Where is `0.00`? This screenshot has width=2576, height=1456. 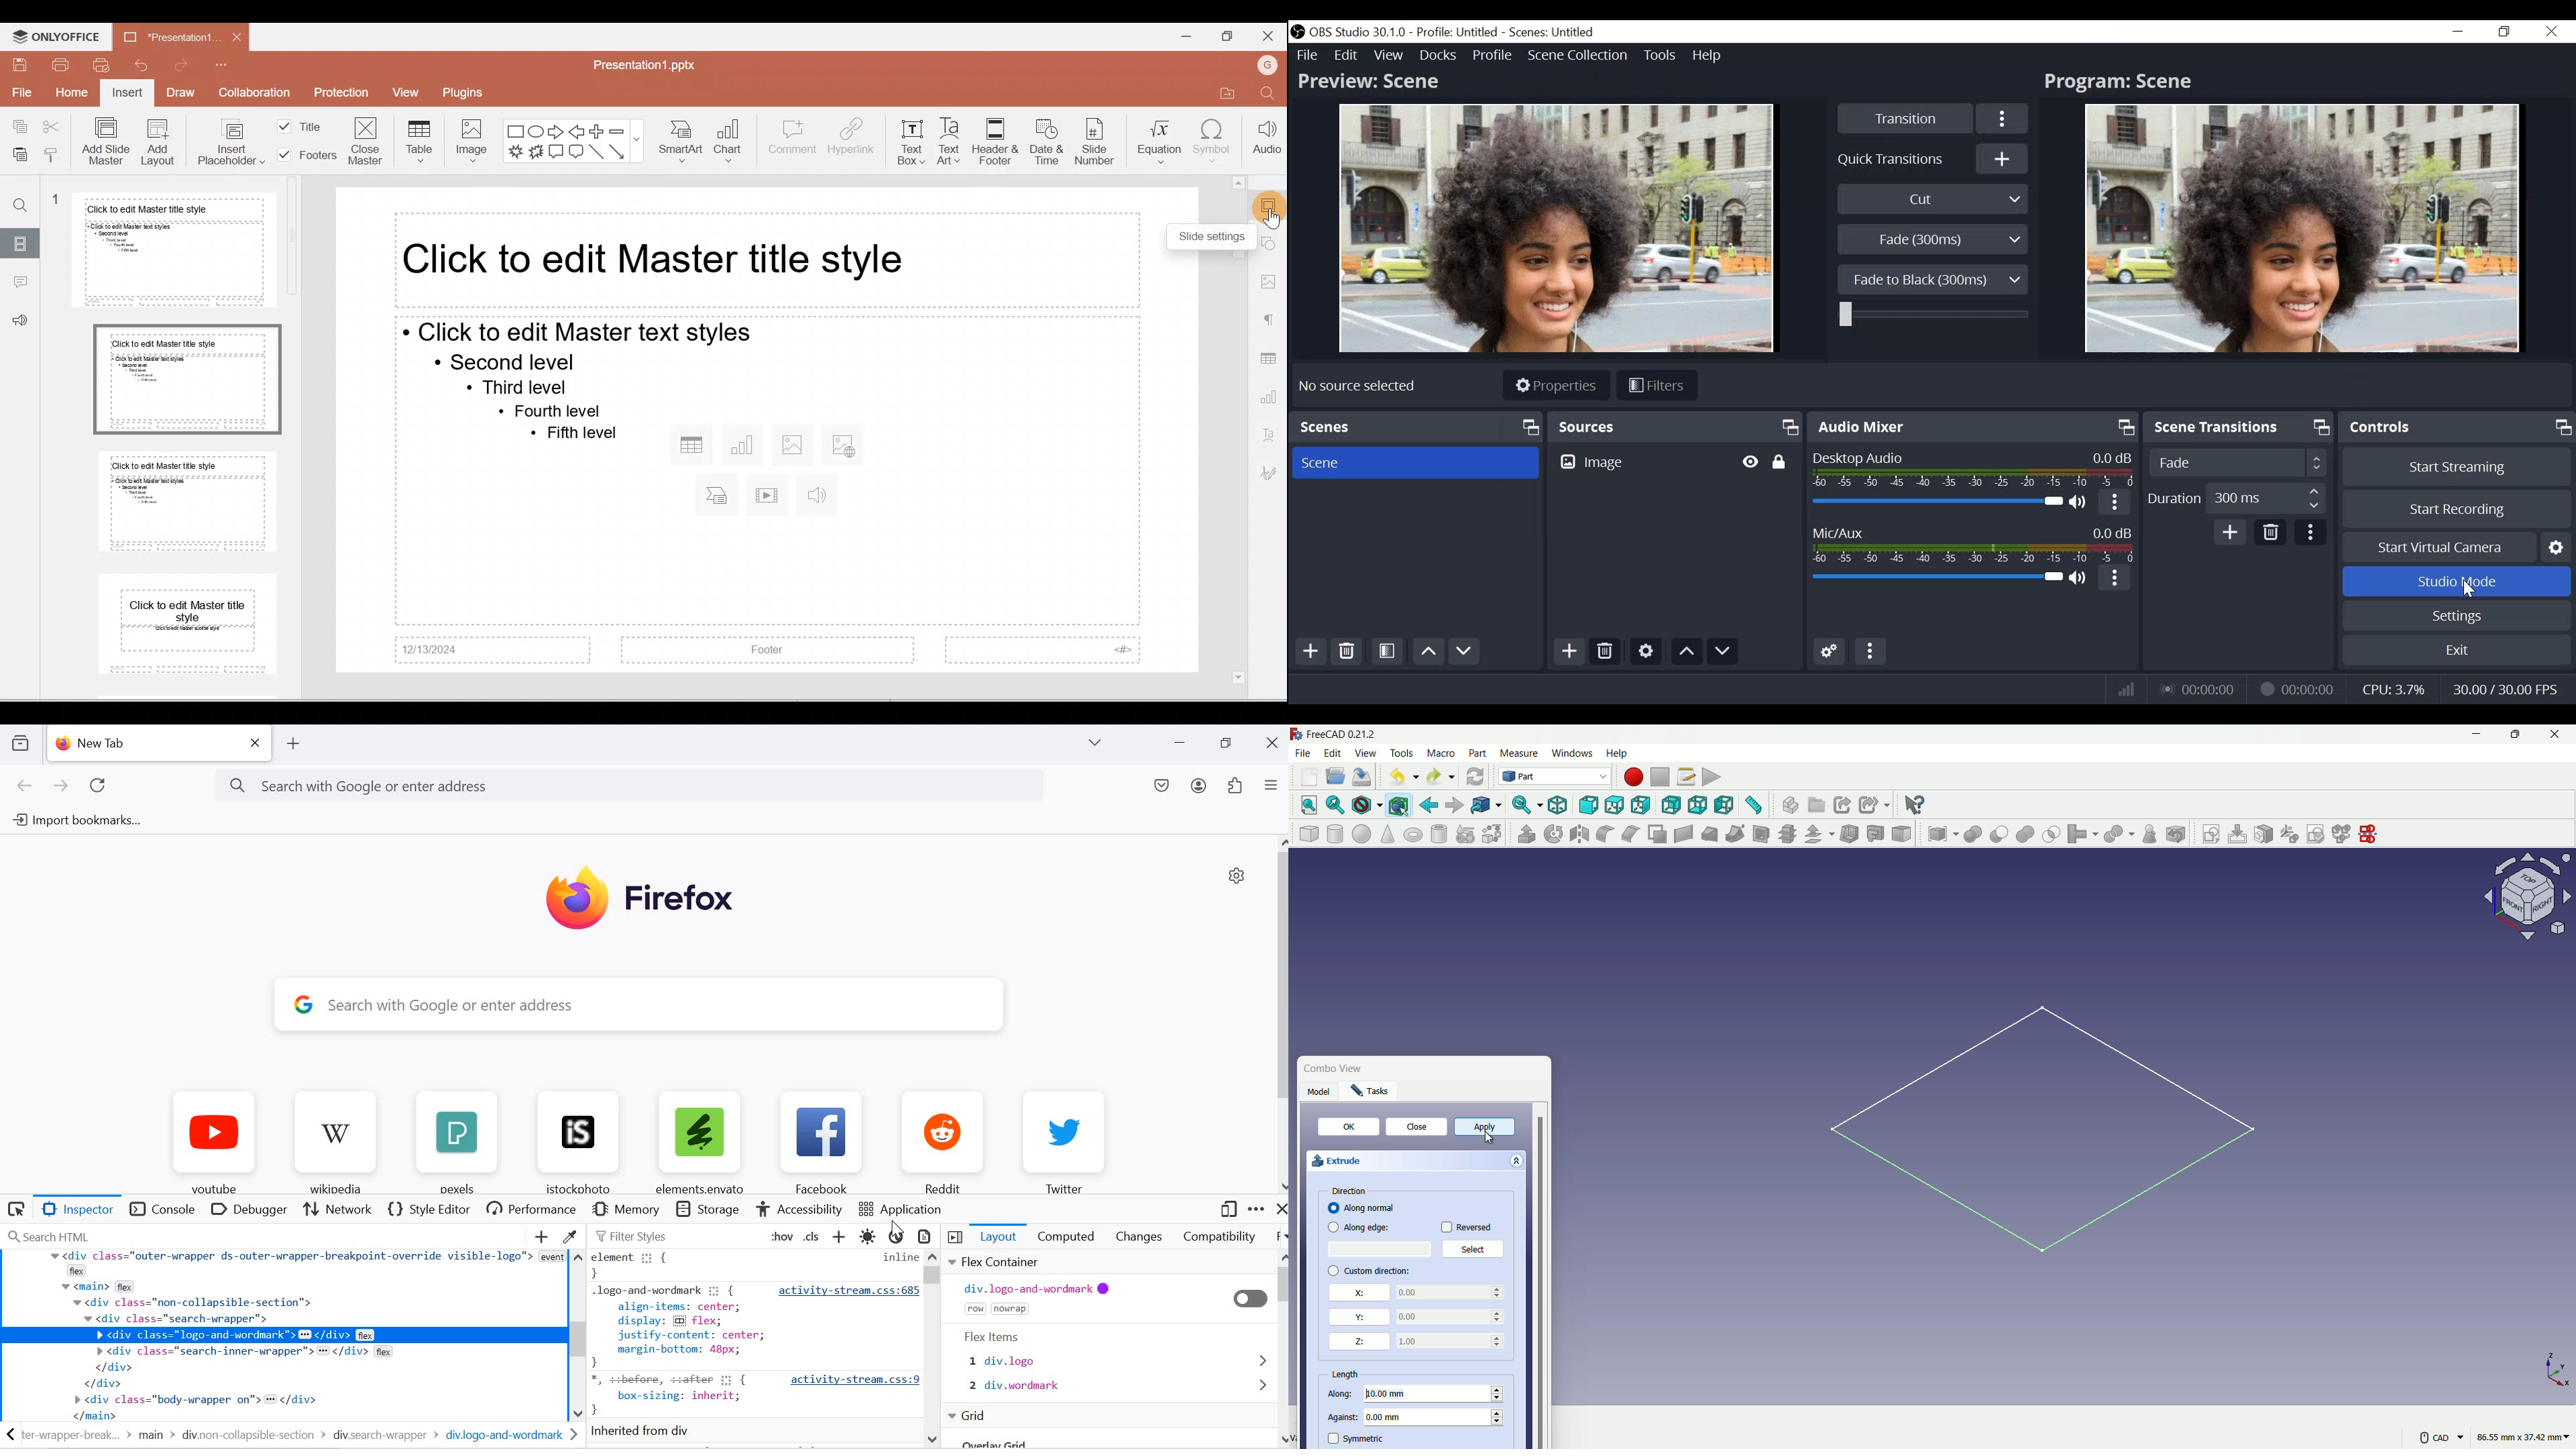
0.00 is located at coordinates (1452, 1316).